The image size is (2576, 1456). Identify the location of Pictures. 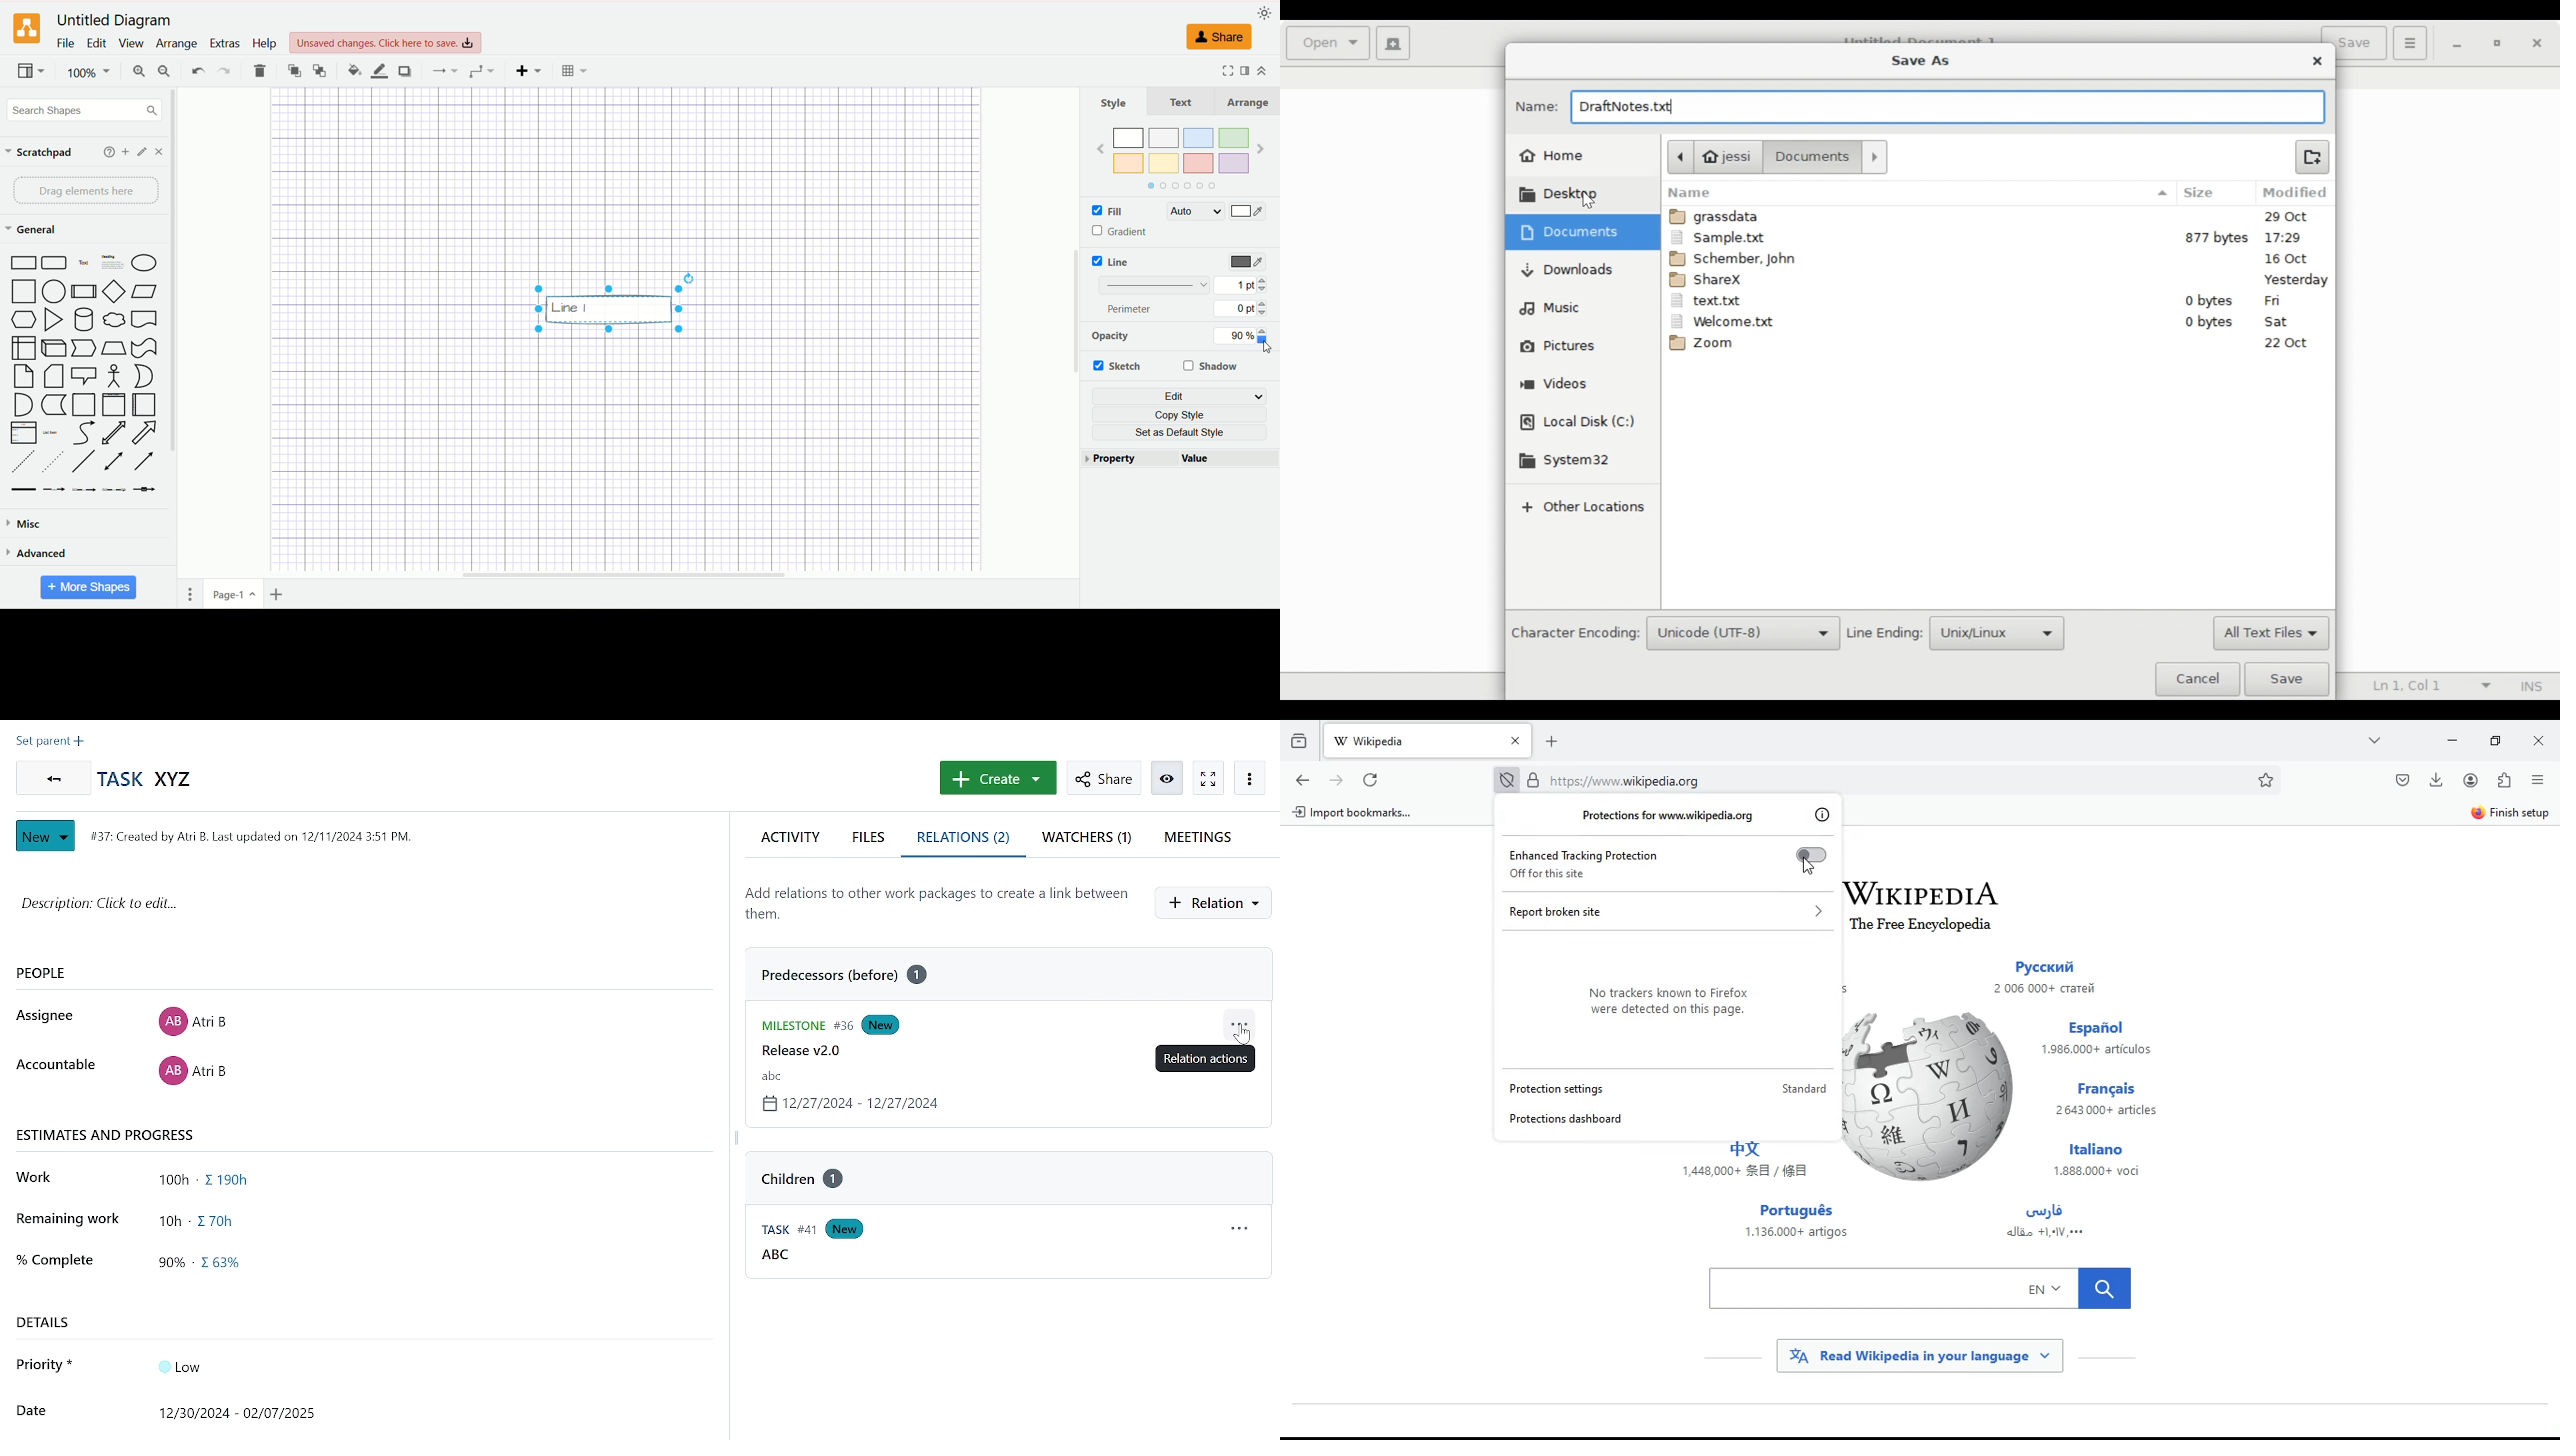
(1559, 347).